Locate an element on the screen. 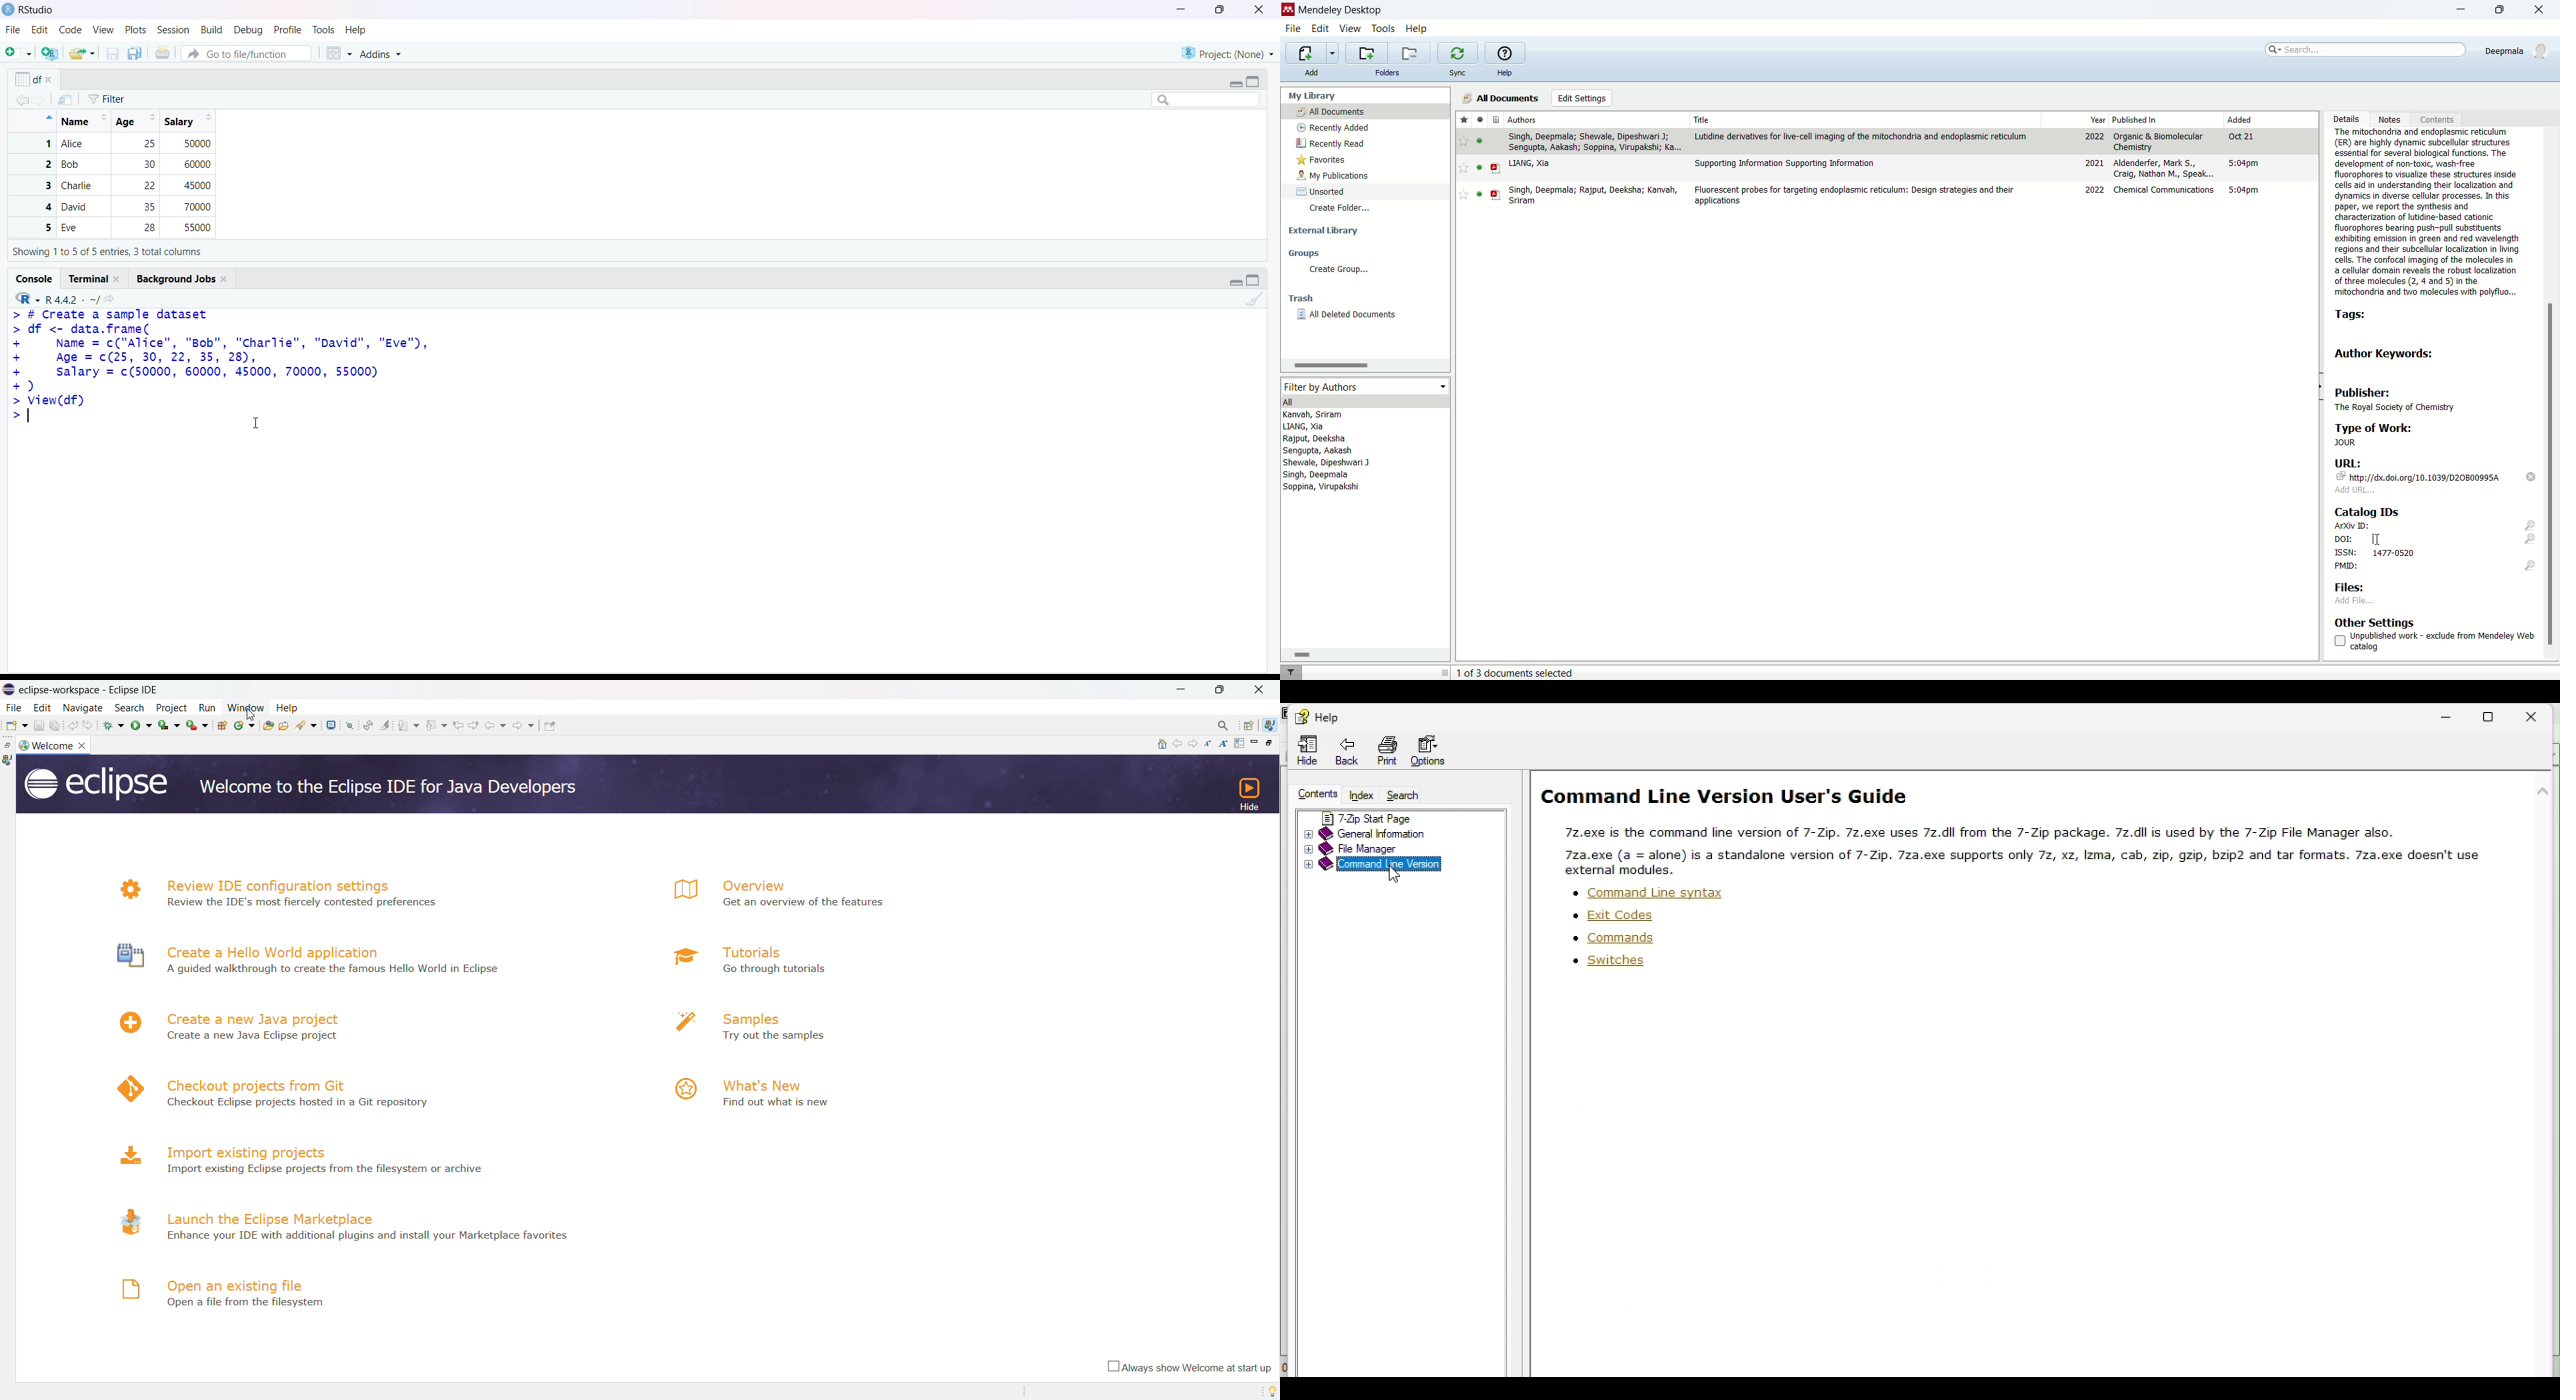 This screenshot has width=2576, height=1400. Rstudio is located at coordinates (31, 10).